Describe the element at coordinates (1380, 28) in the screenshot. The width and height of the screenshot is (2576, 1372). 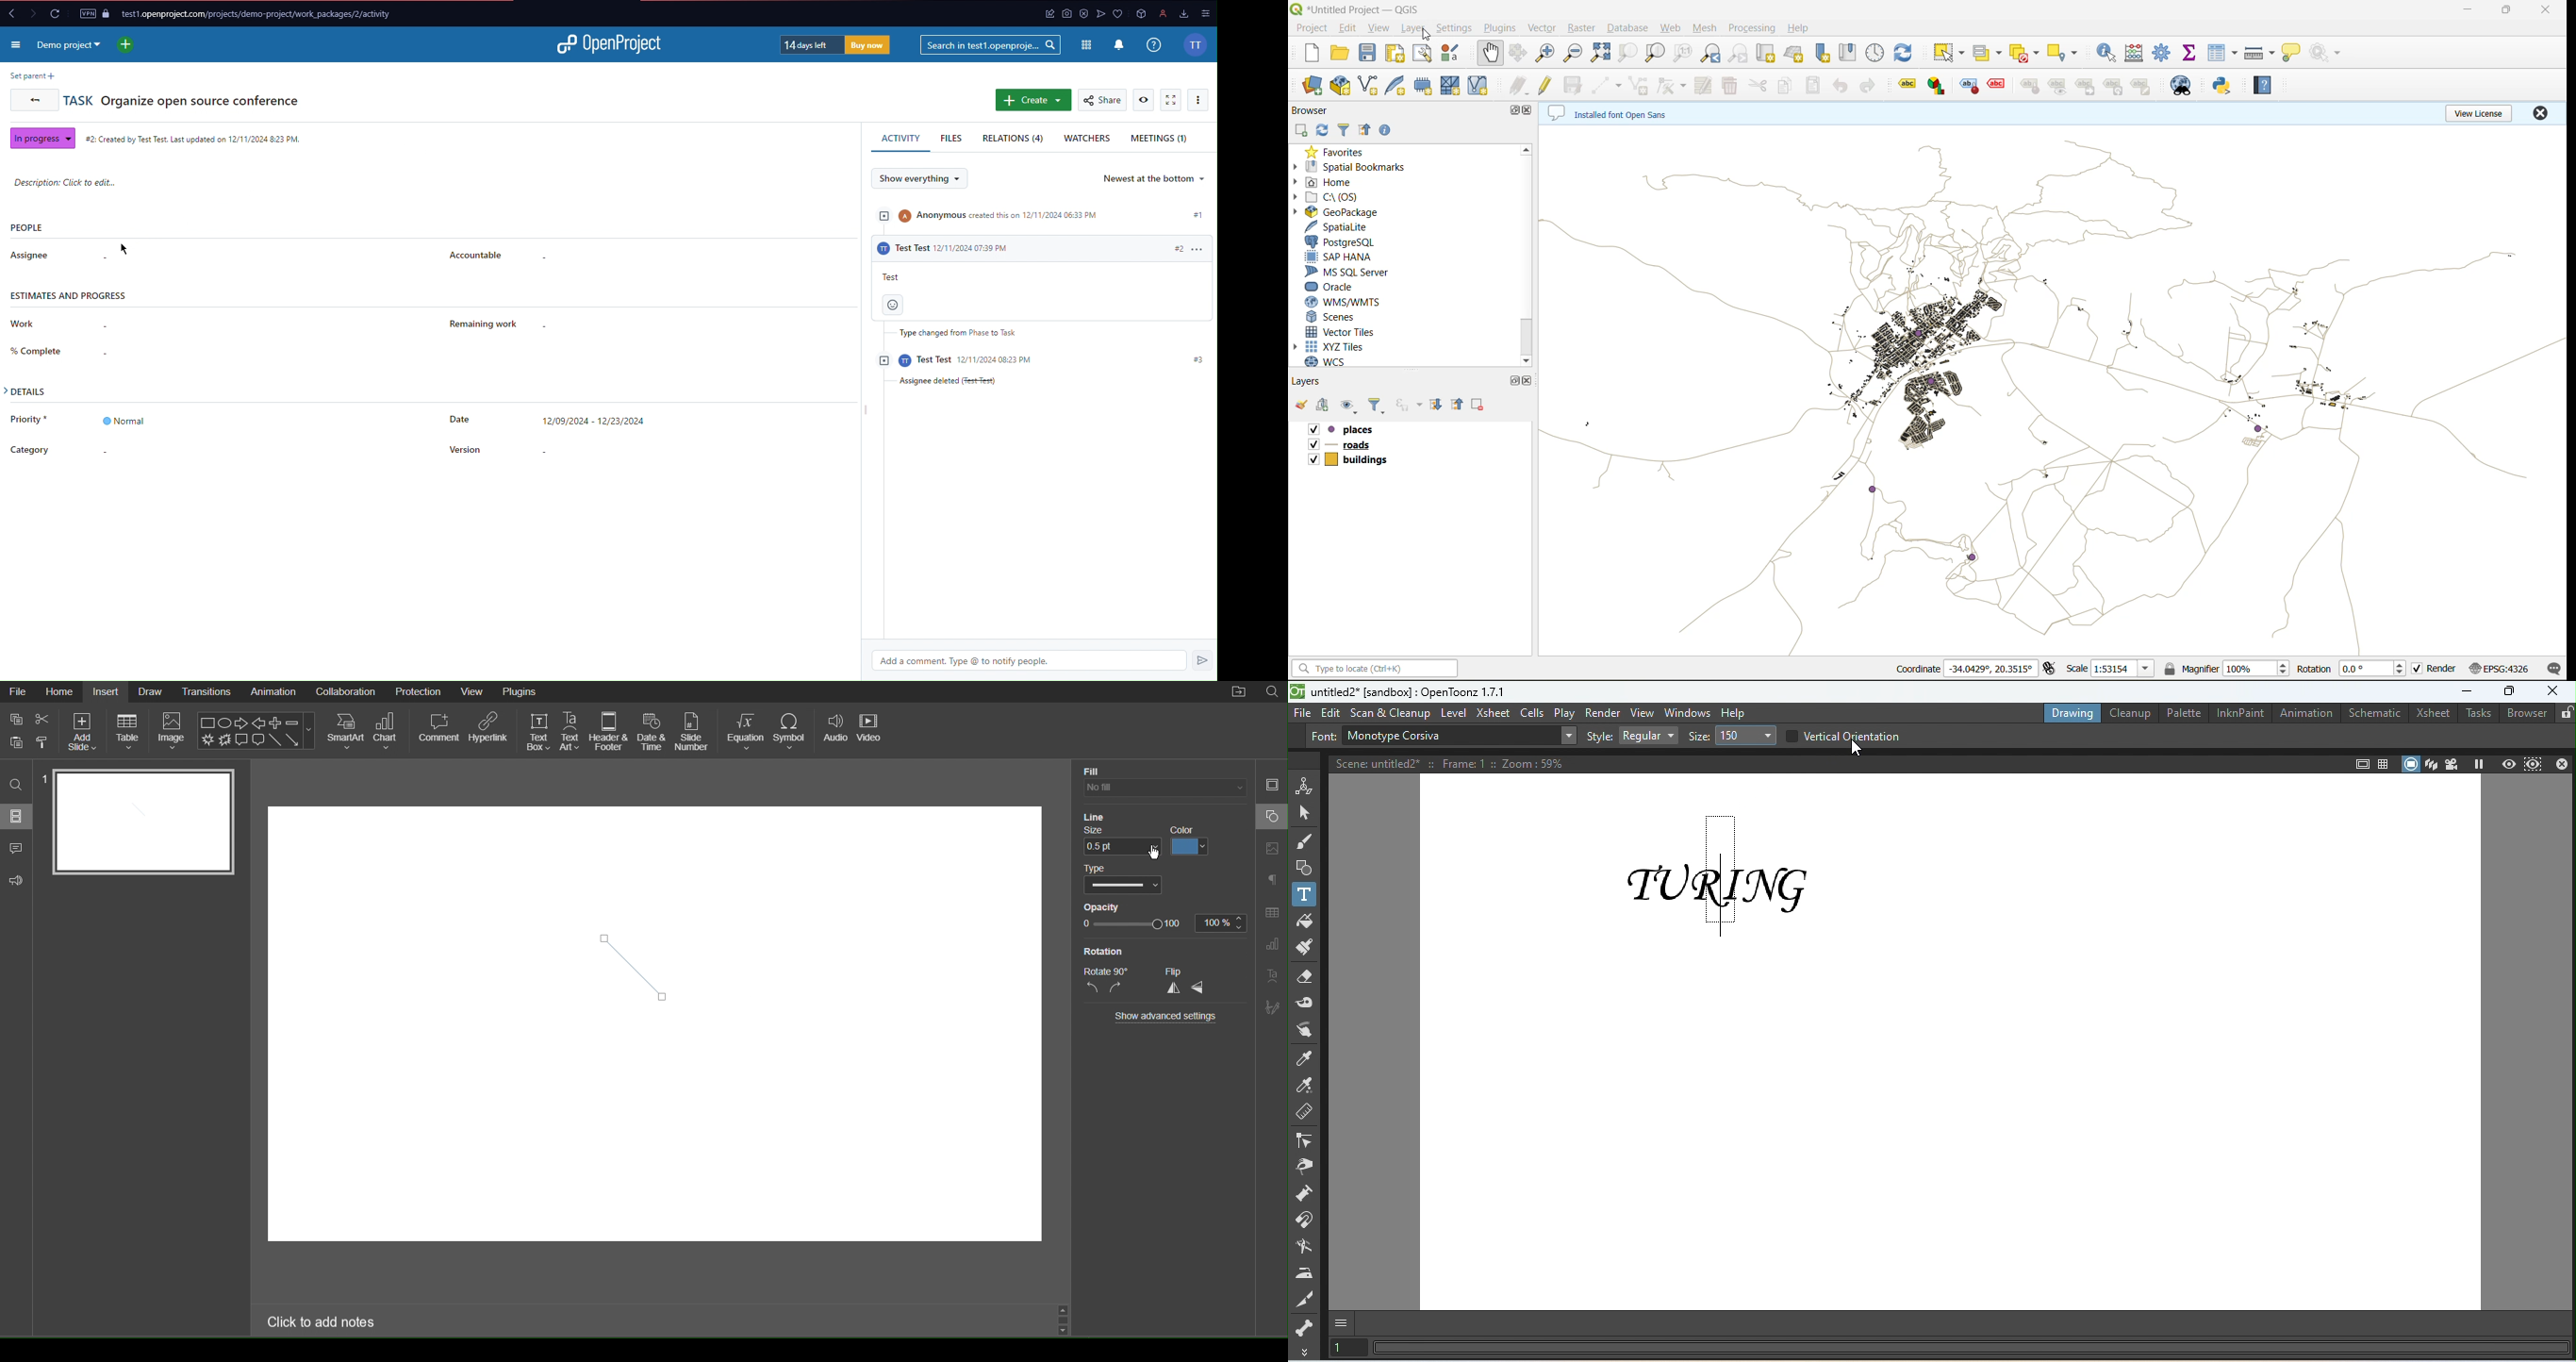
I see `view` at that location.